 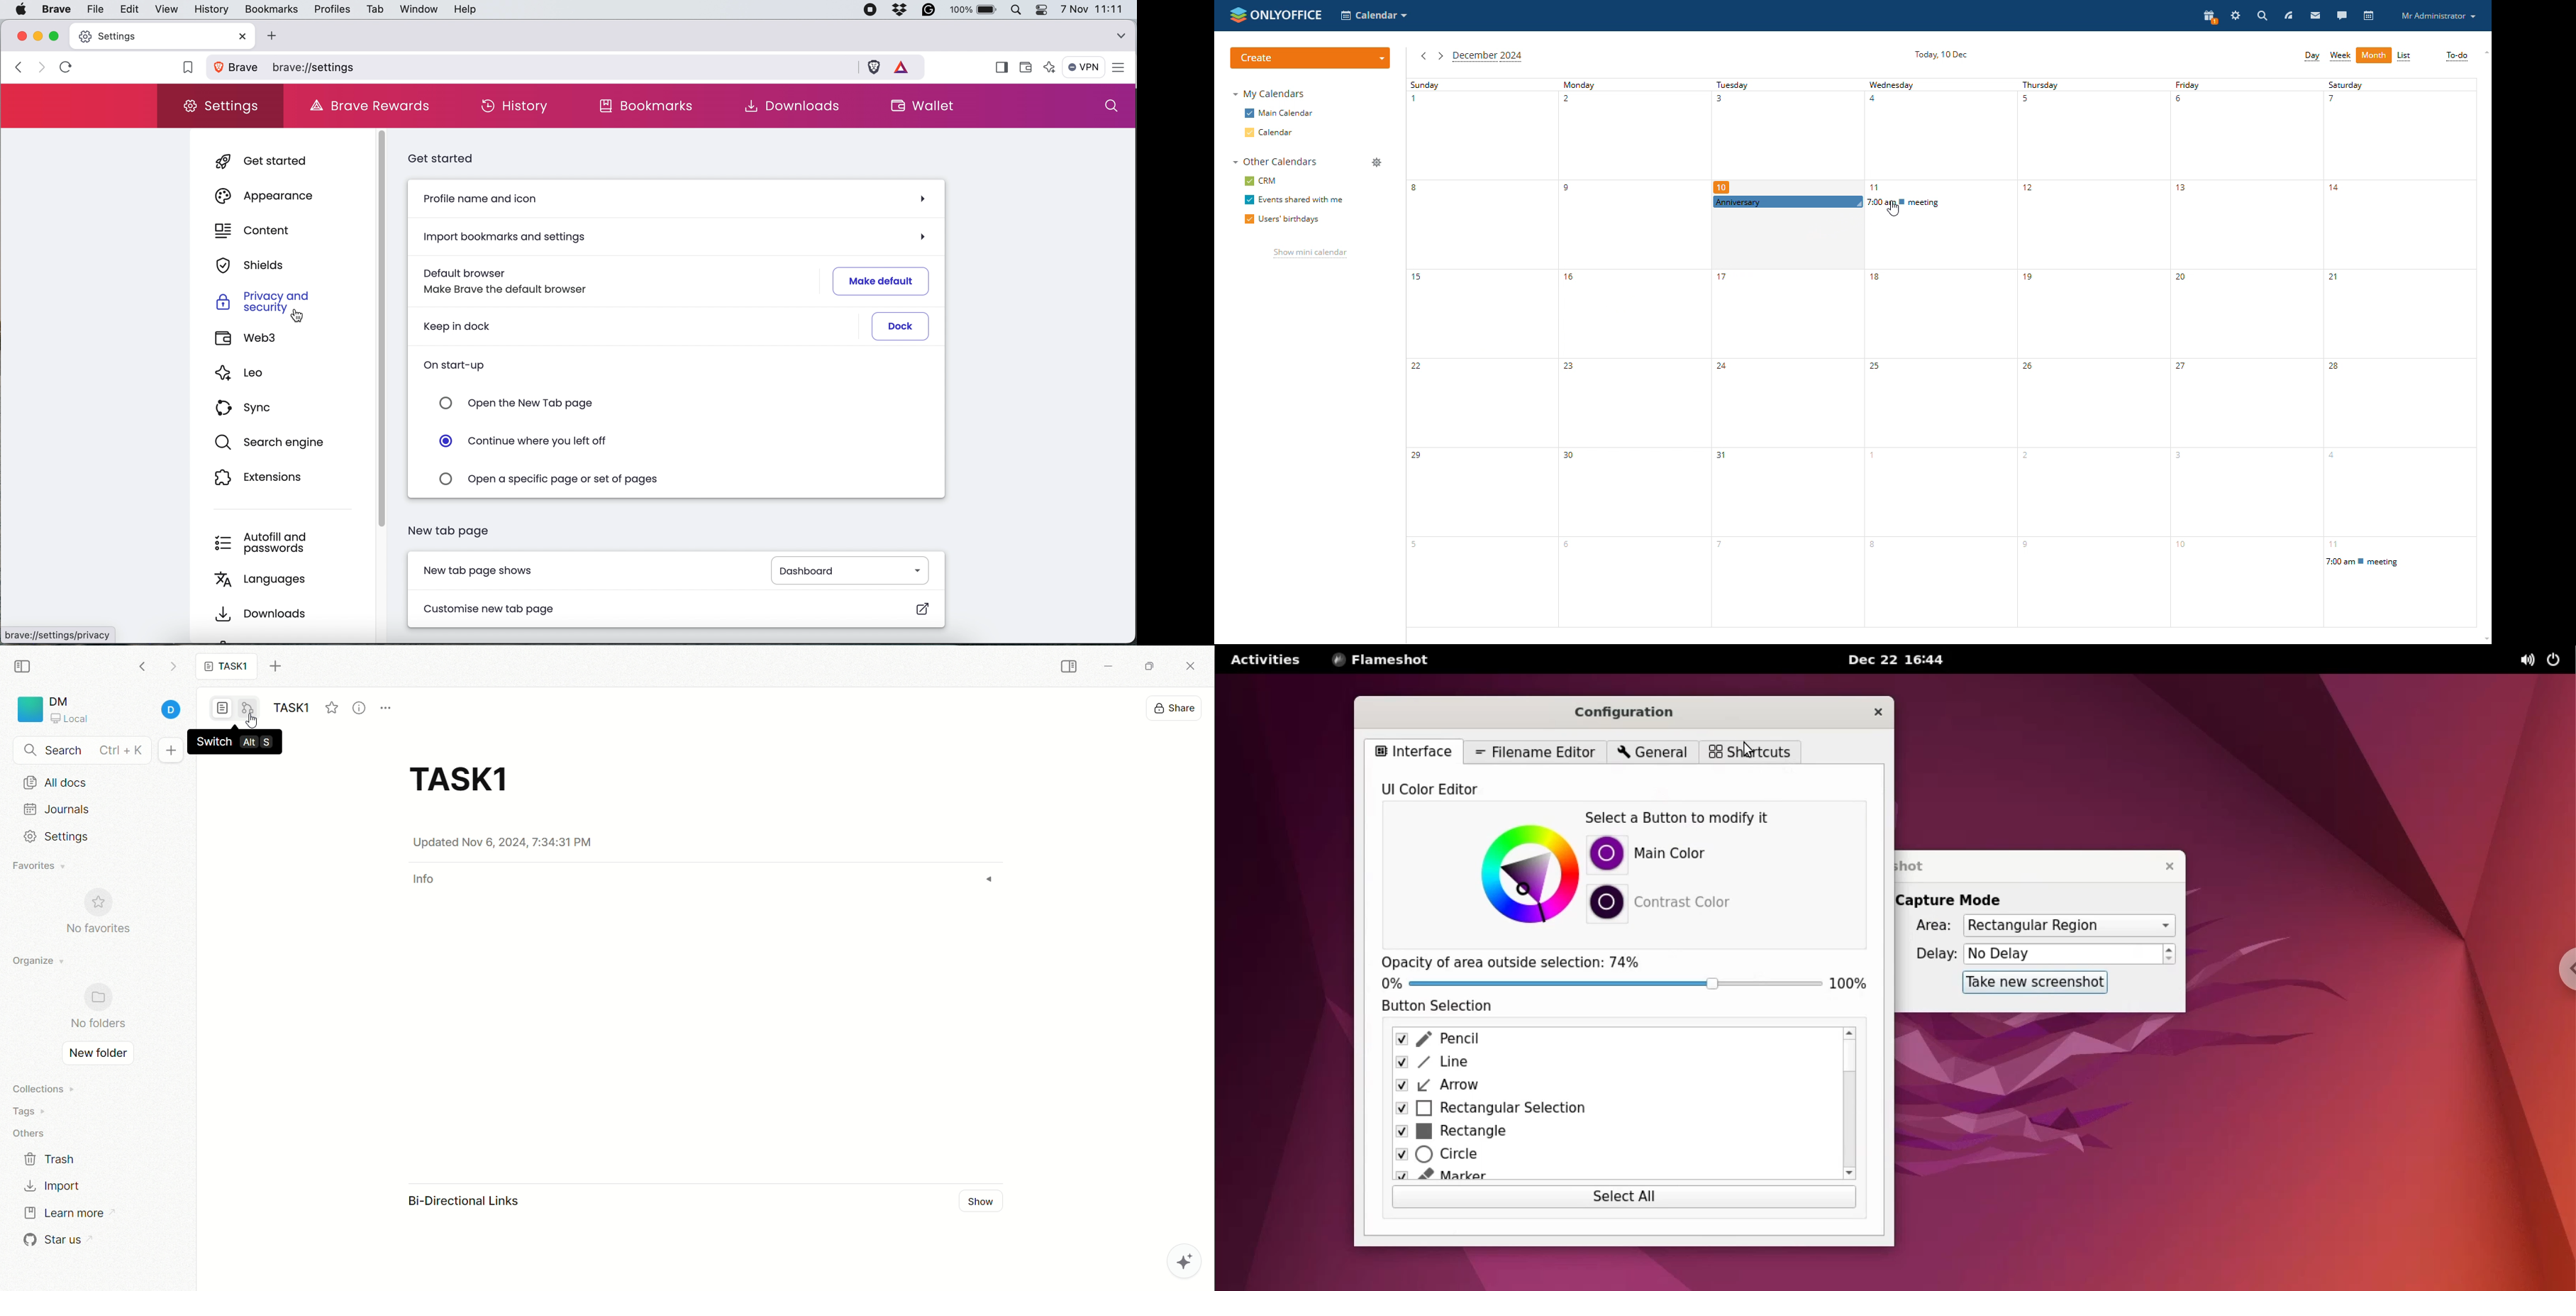 I want to click on downloads, so click(x=786, y=106).